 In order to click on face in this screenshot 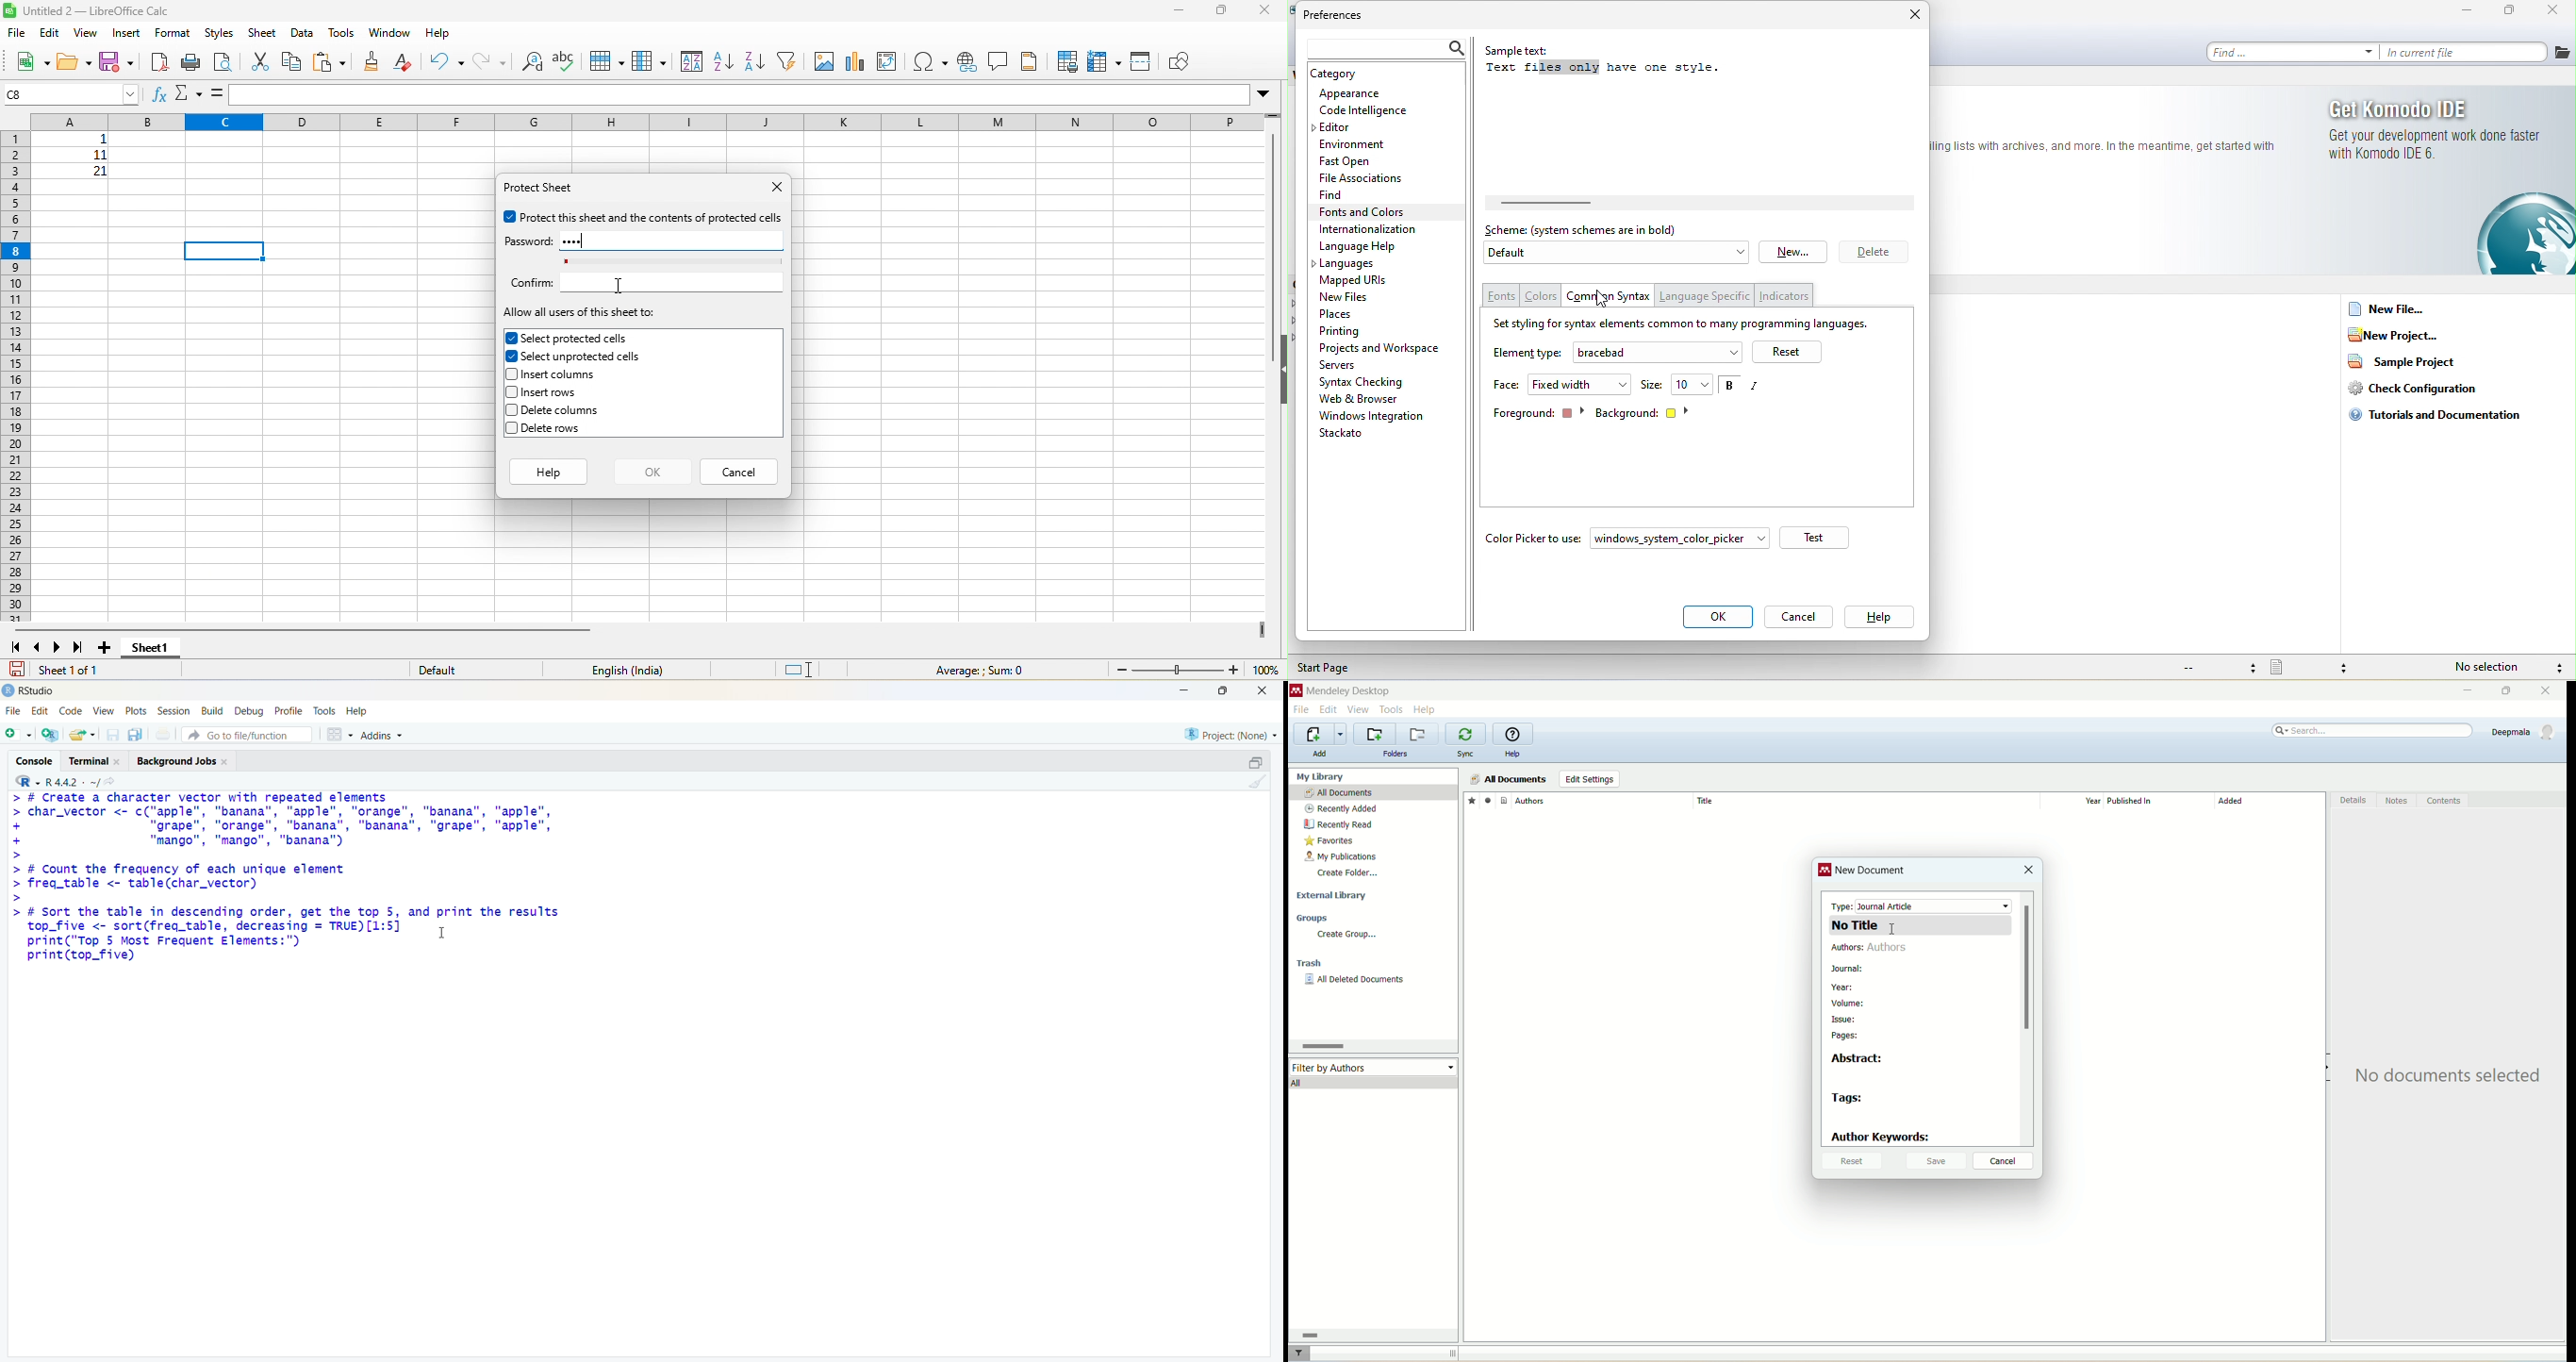, I will do `click(1507, 385)`.